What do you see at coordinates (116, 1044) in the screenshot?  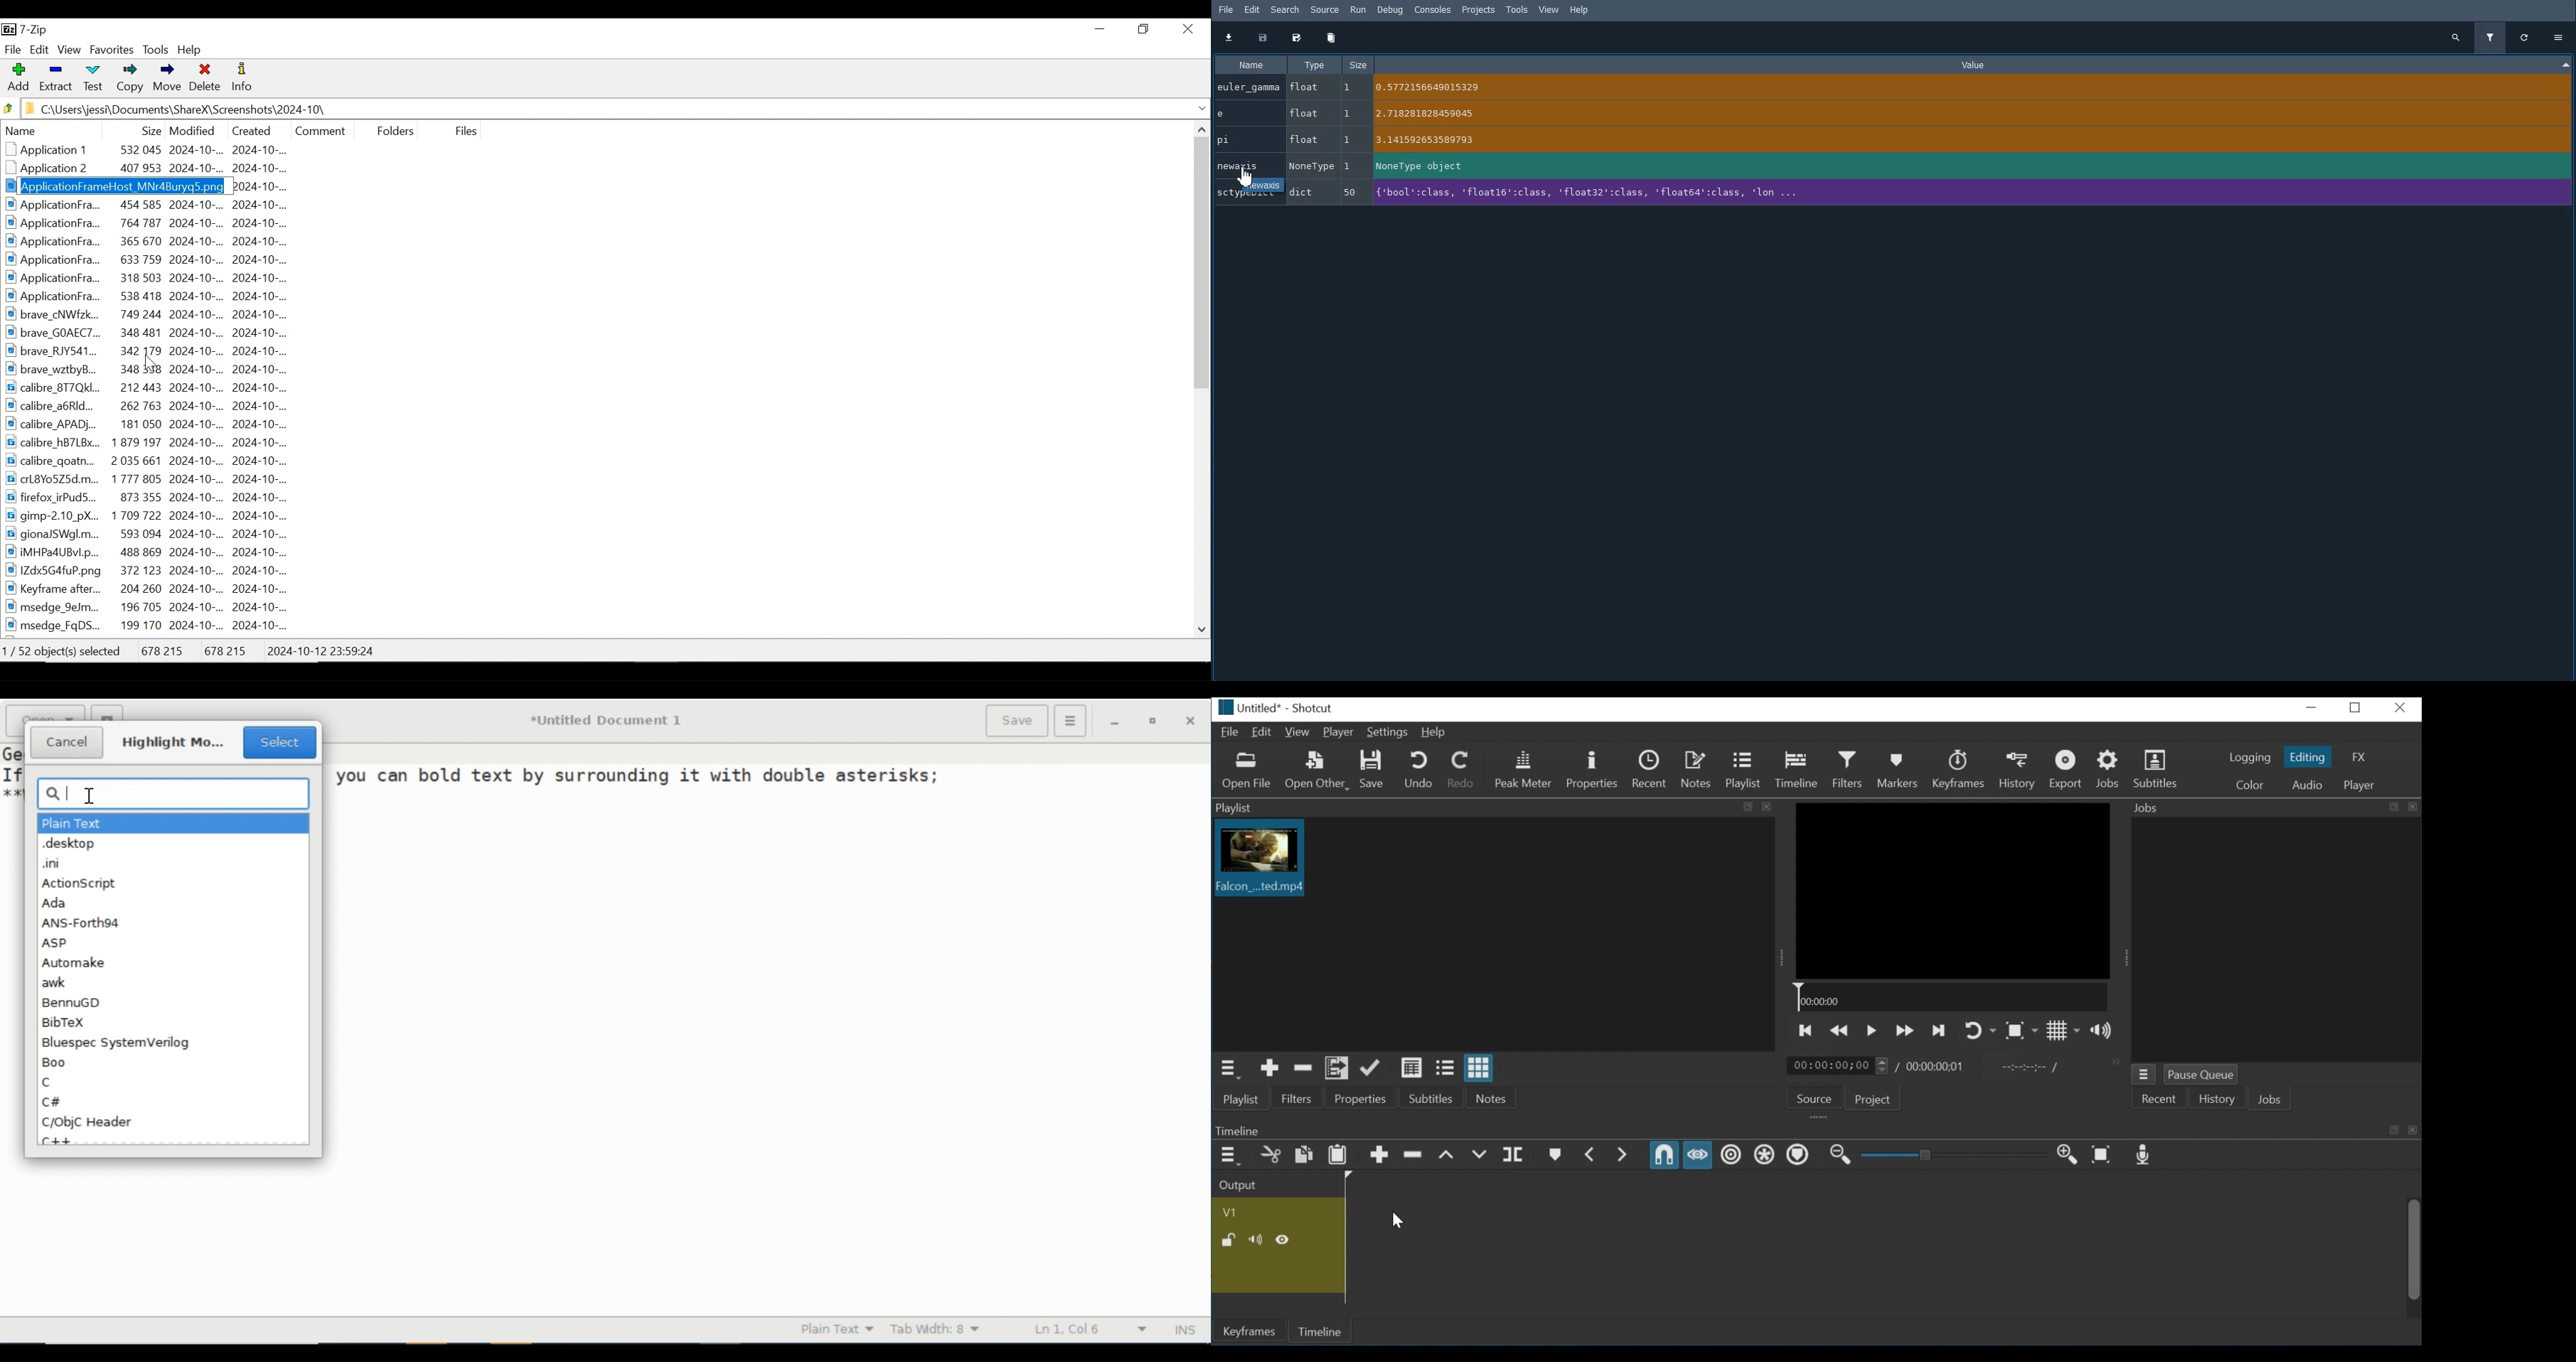 I see `Bluespec SystemVerilog` at bounding box center [116, 1044].